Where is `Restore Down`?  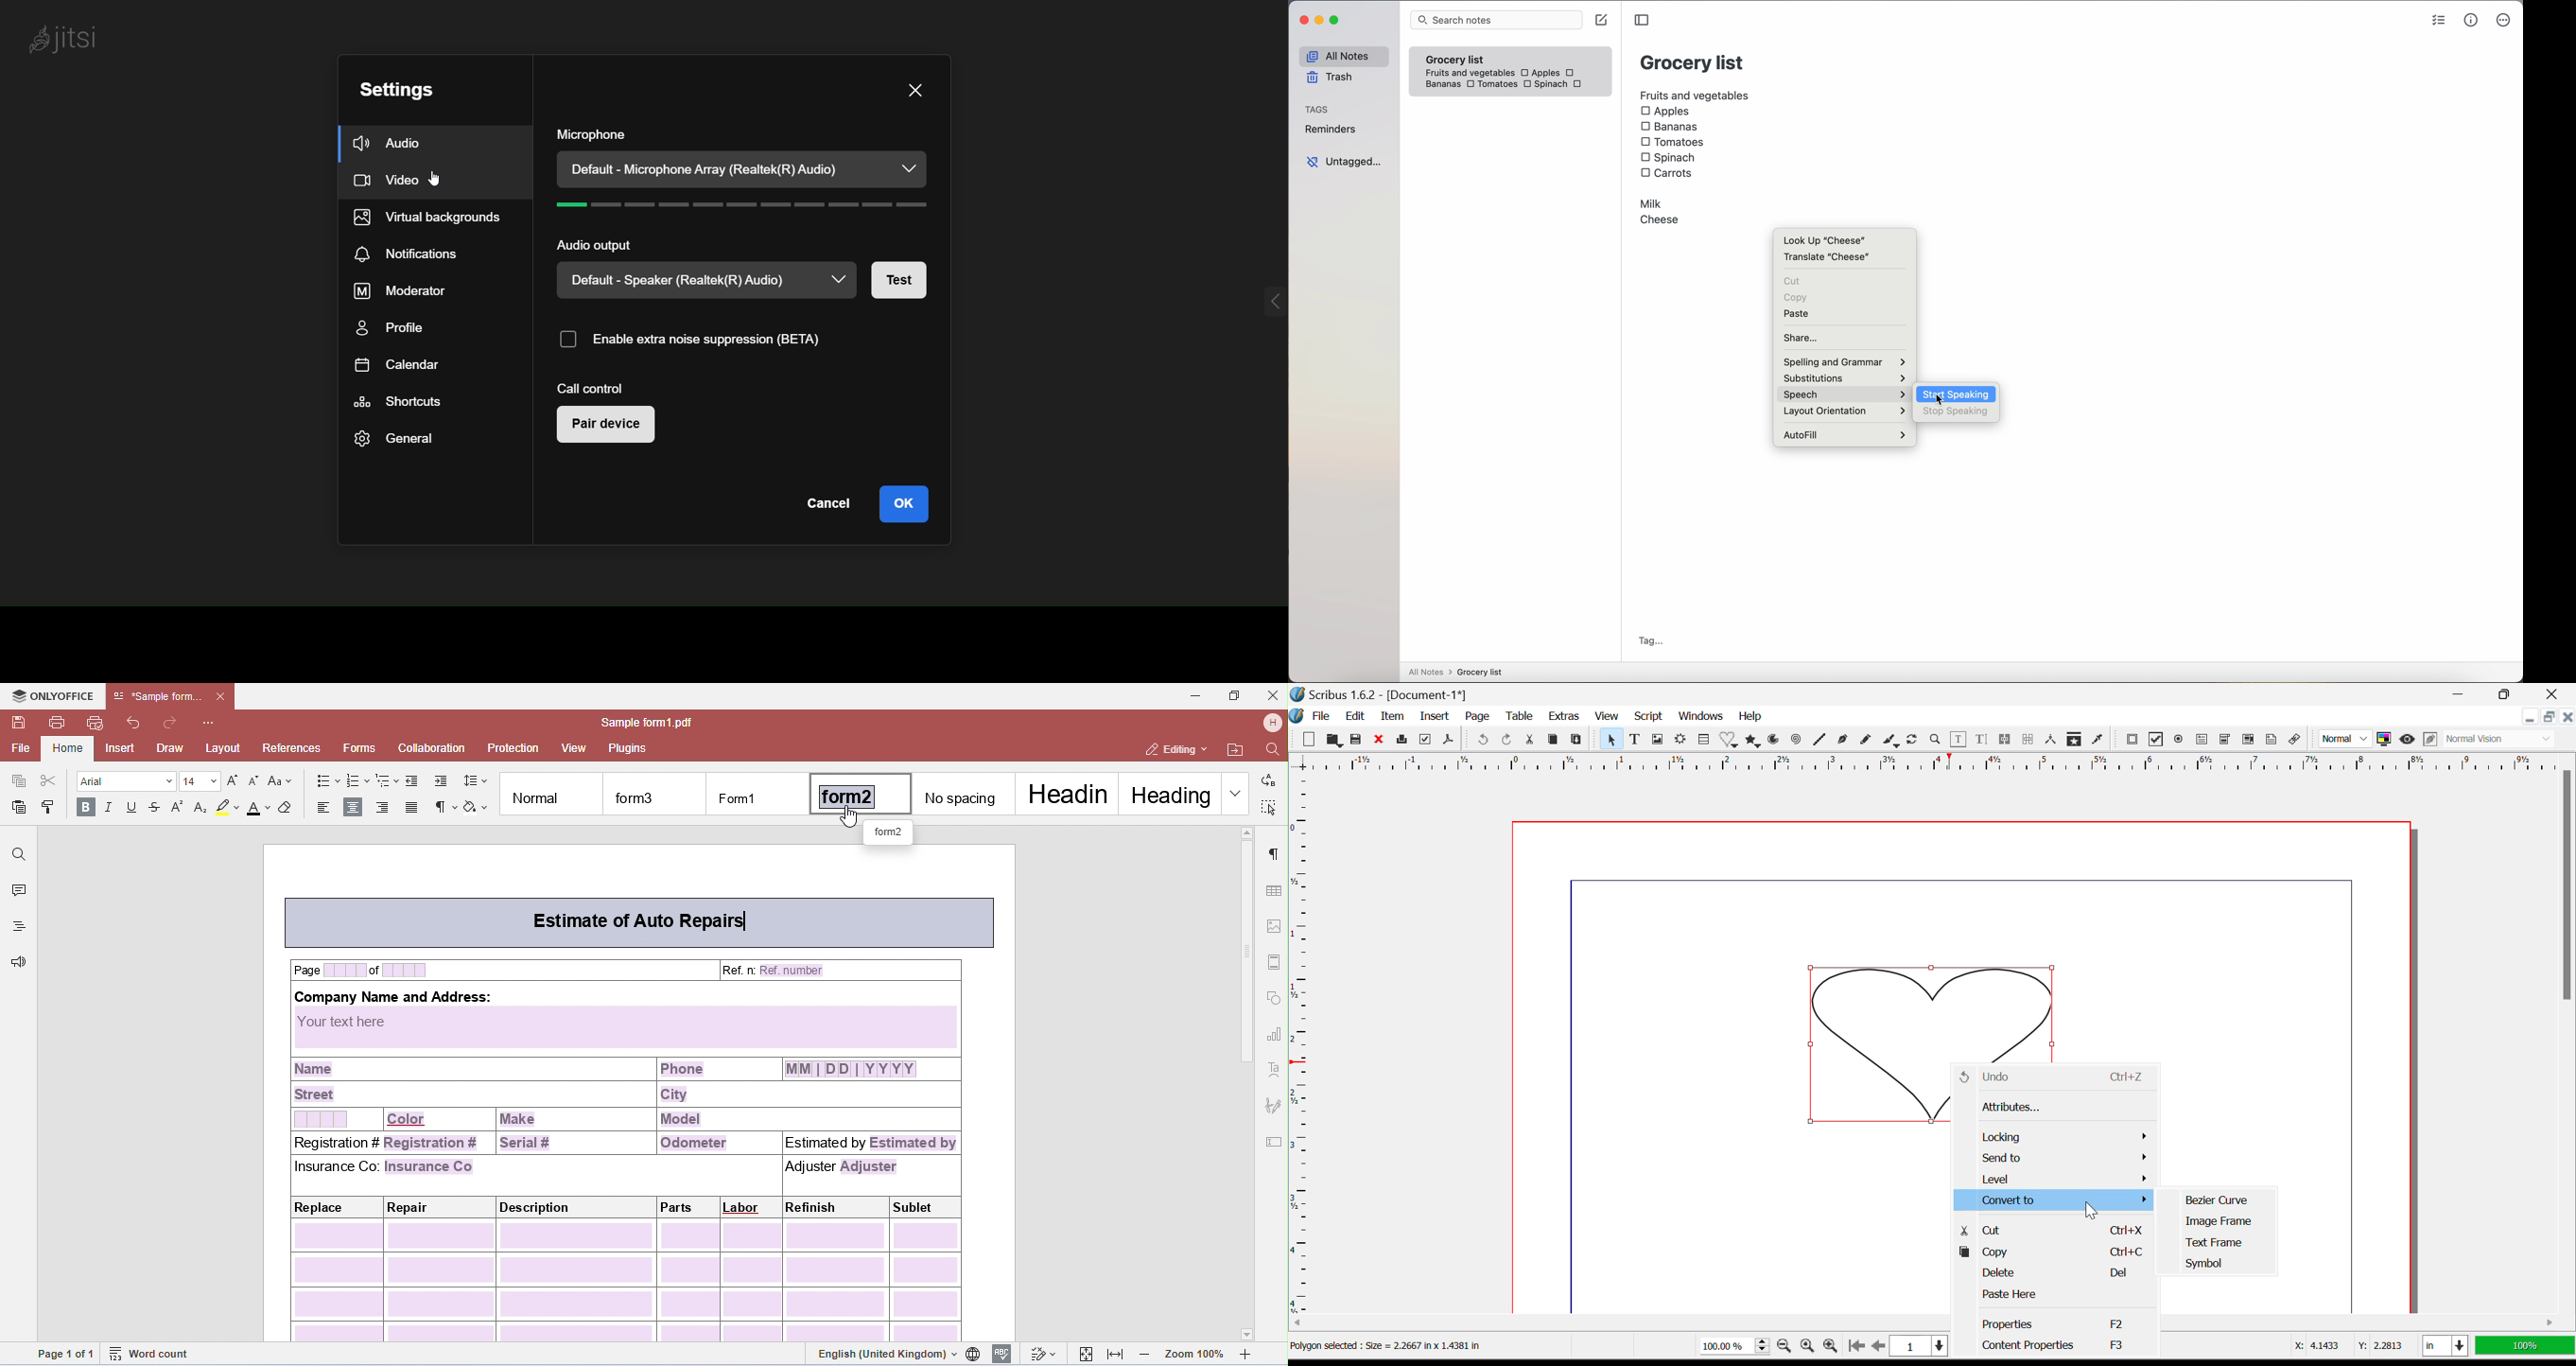 Restore Down is located at coordinates (2462, 693).